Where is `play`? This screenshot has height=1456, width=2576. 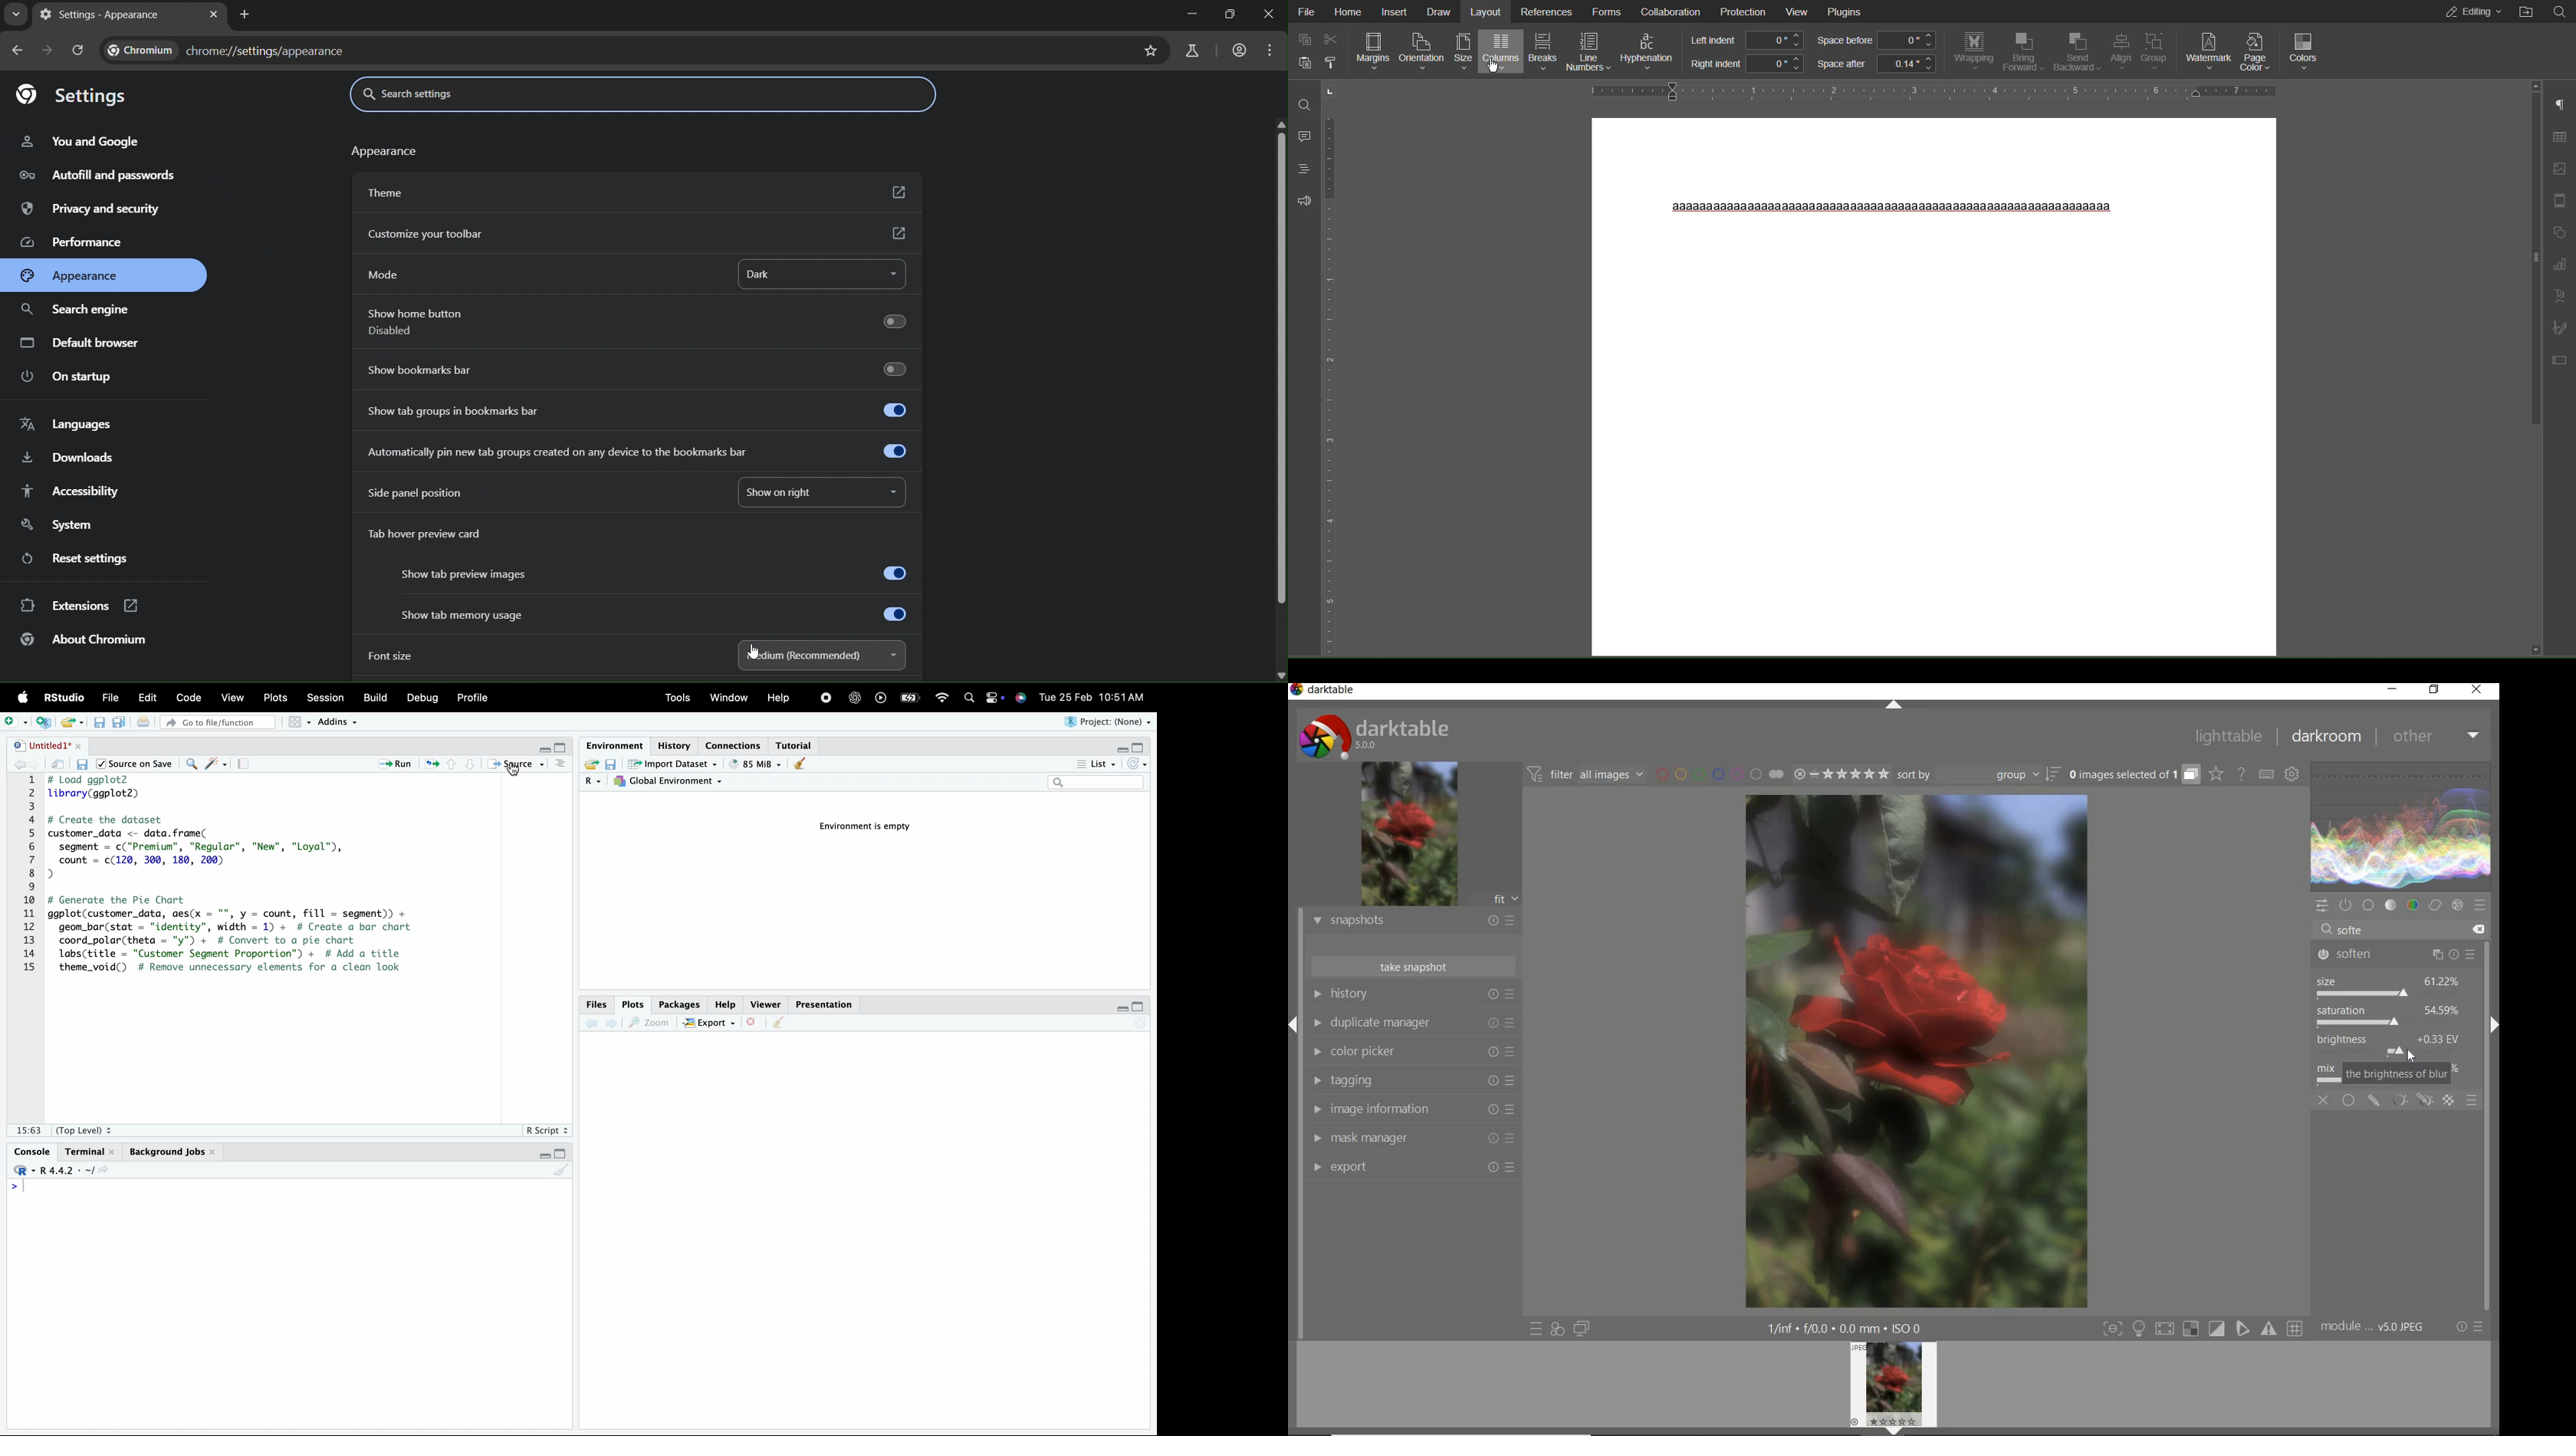
play is located at coordinates (882, 697).